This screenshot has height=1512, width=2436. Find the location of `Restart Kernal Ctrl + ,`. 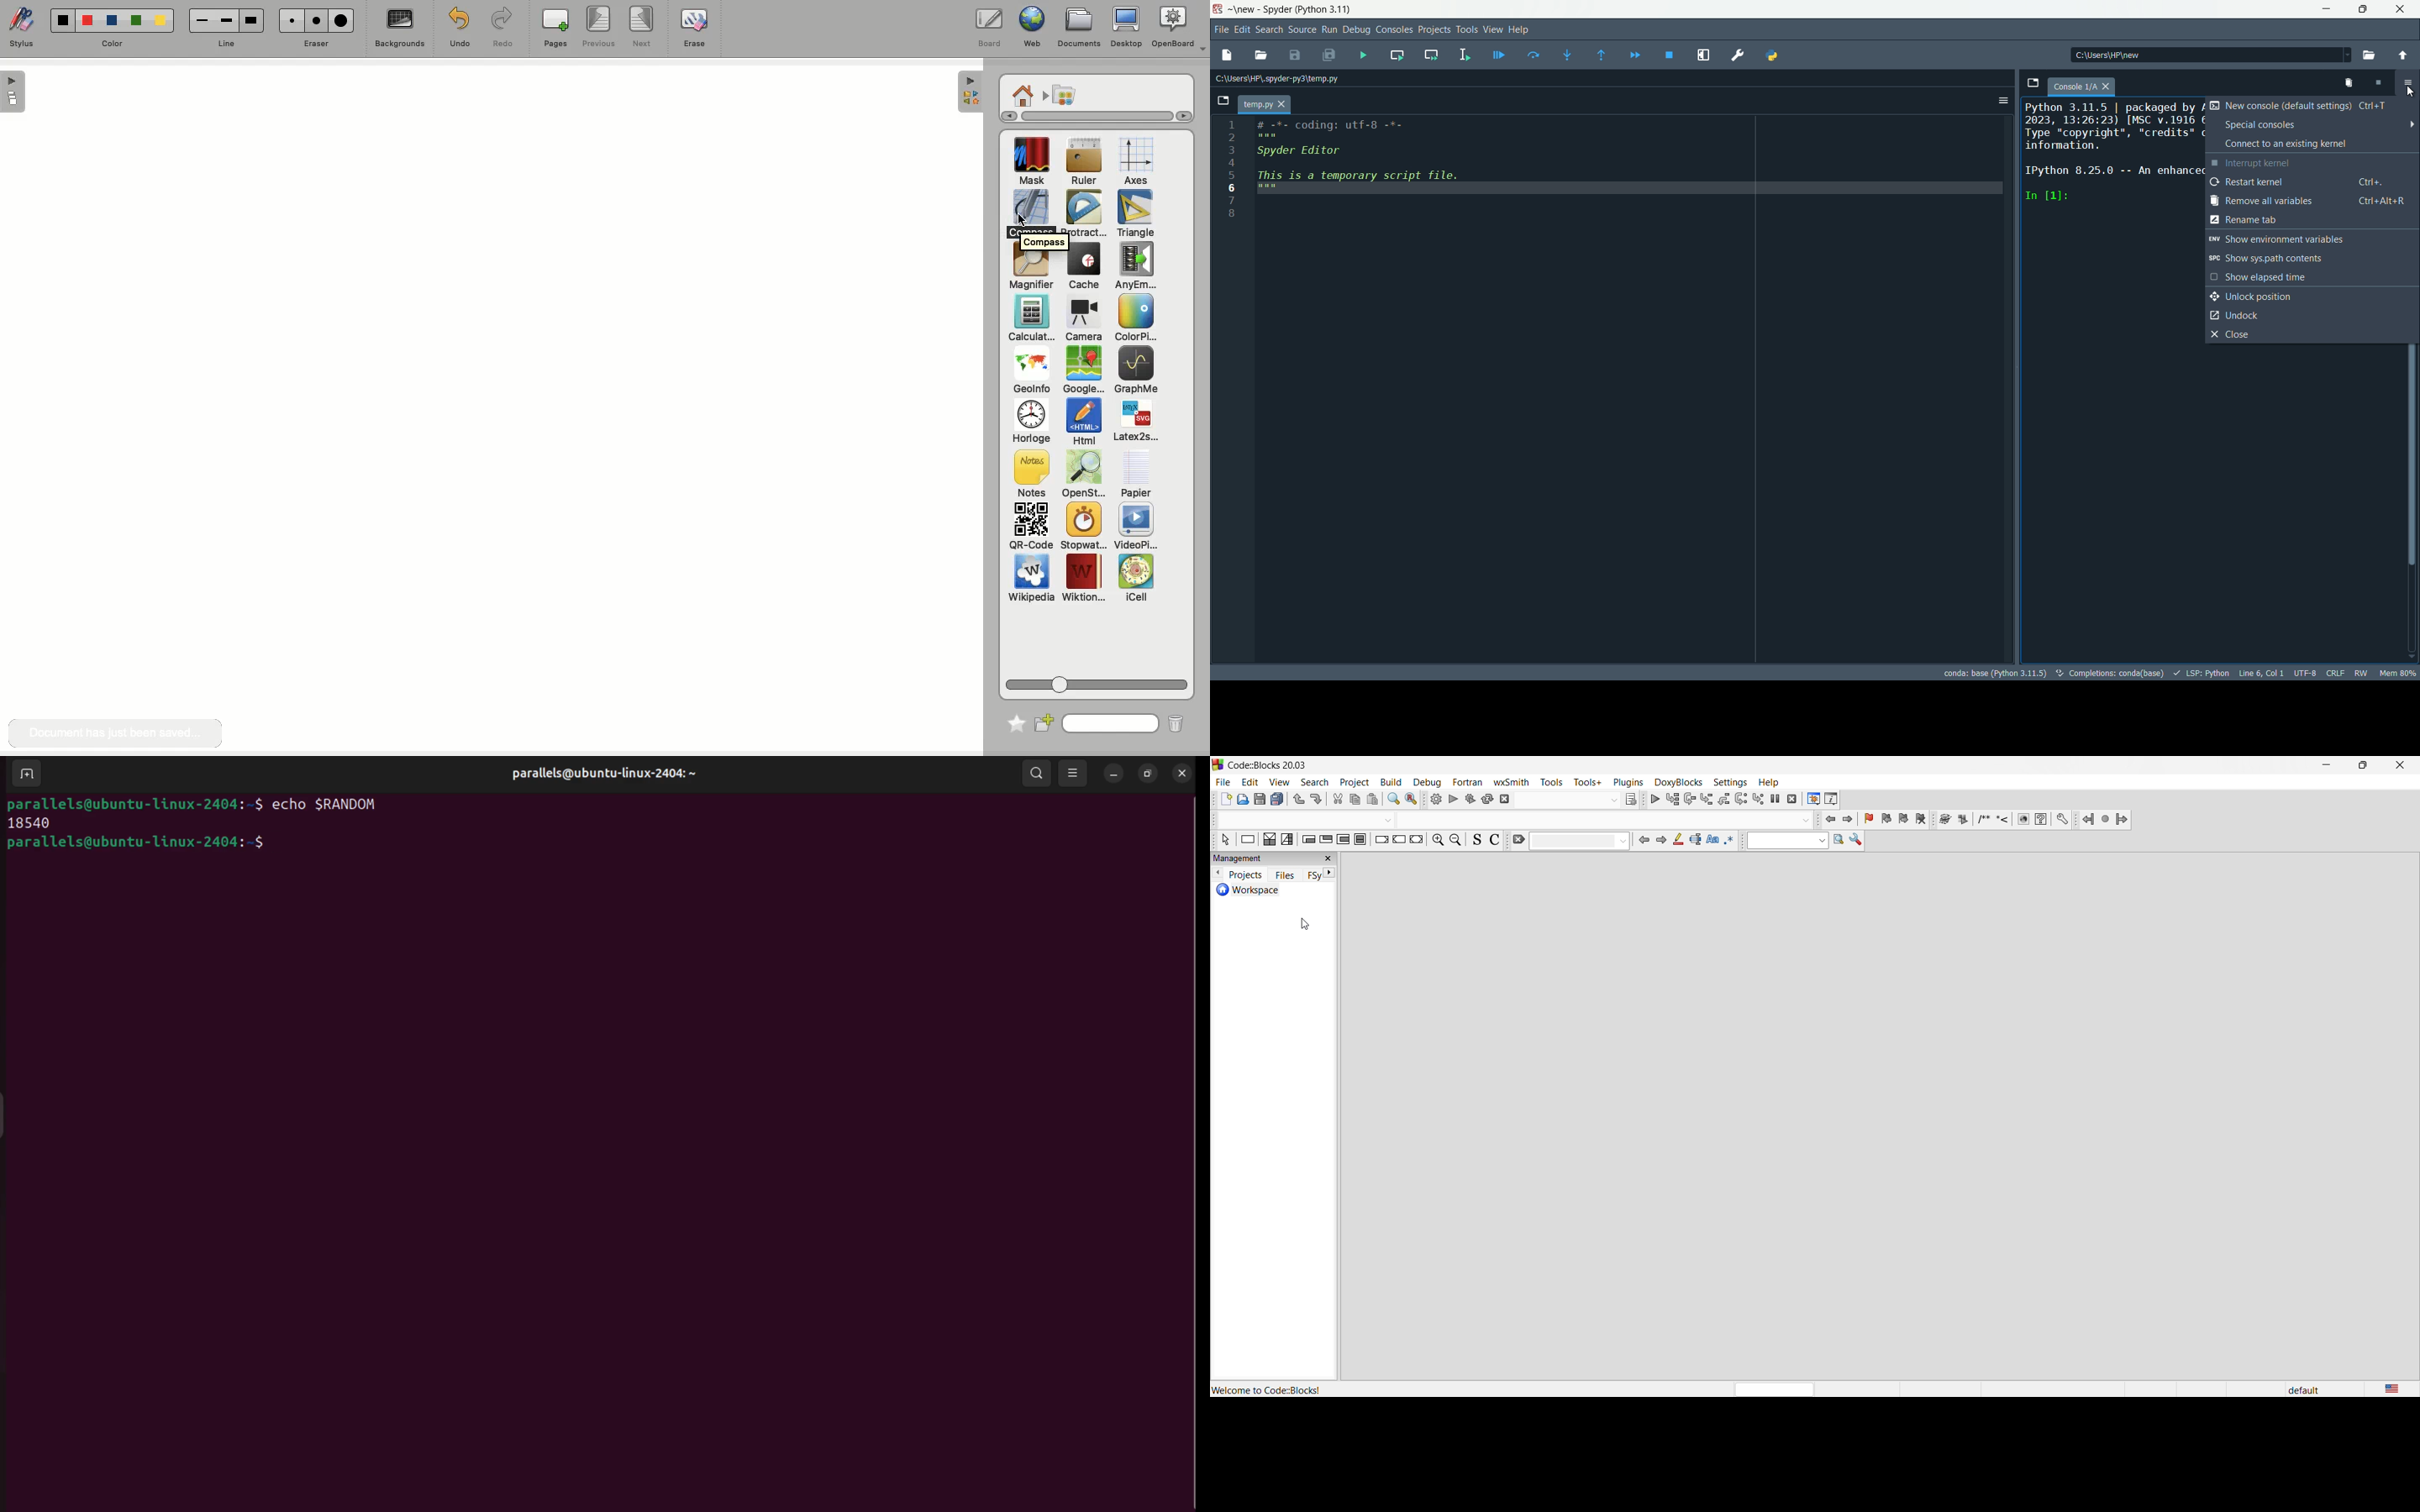

Restart Kernal Ctrl + , is located at coordinates (2303, 182).